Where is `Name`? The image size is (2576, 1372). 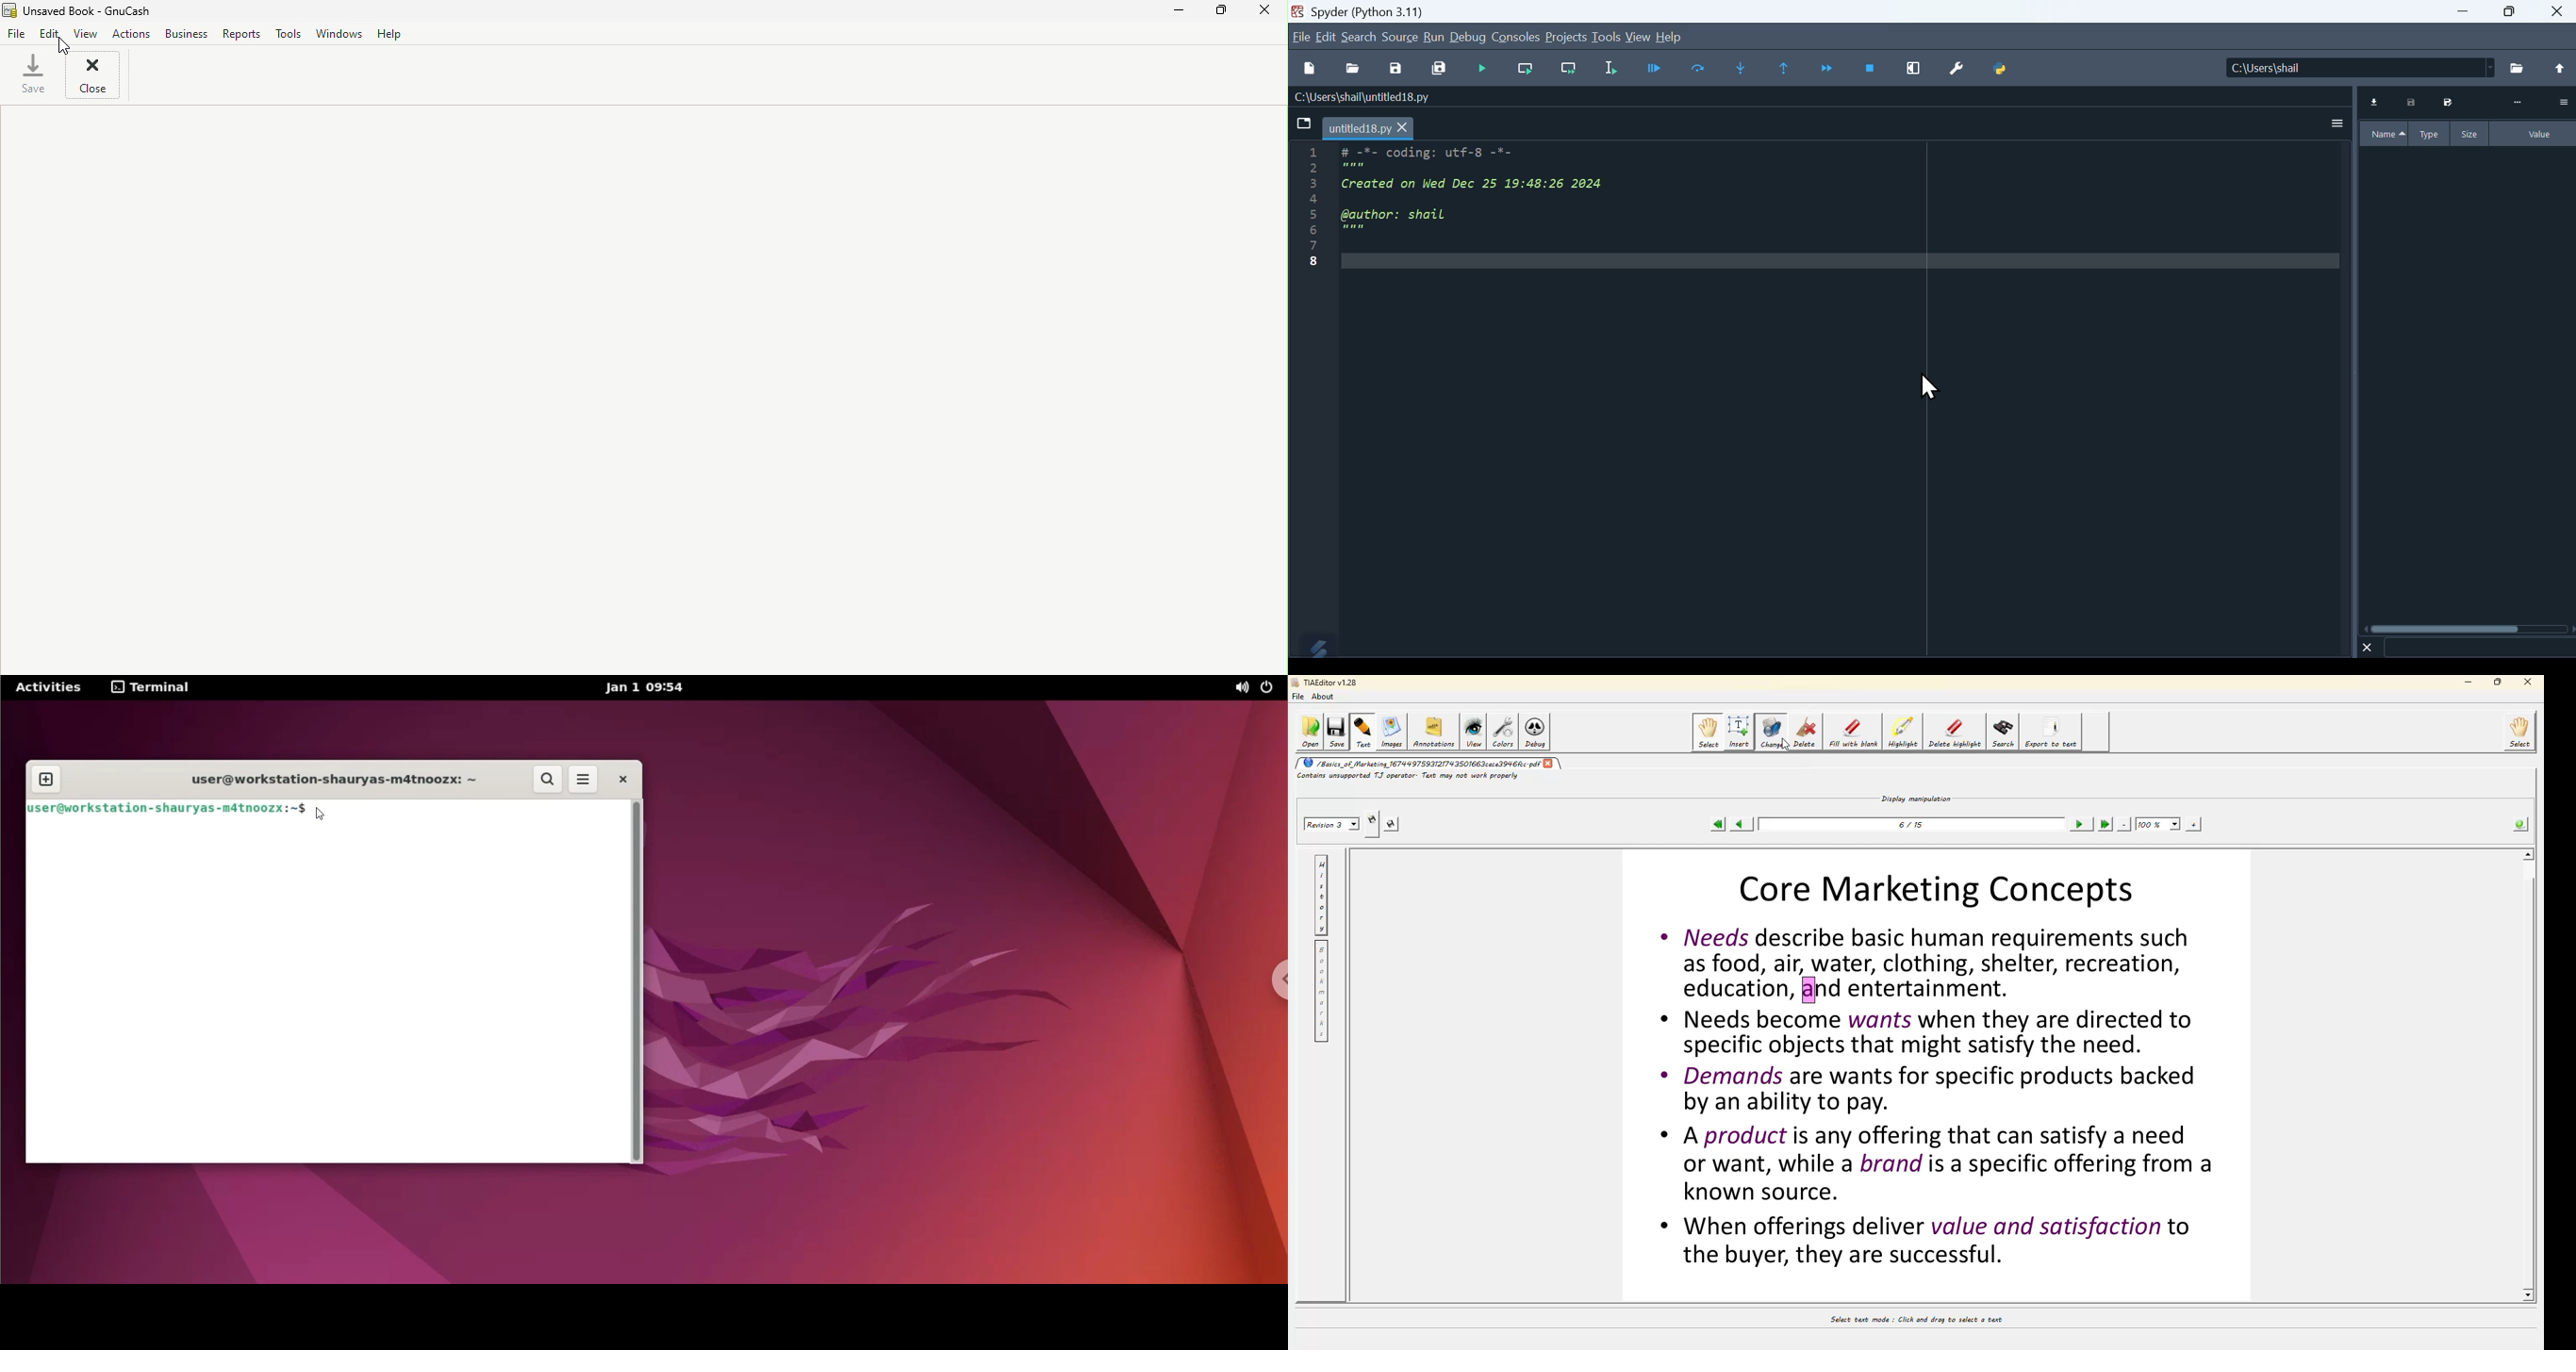
Name is located at coordinates (2384, 134).